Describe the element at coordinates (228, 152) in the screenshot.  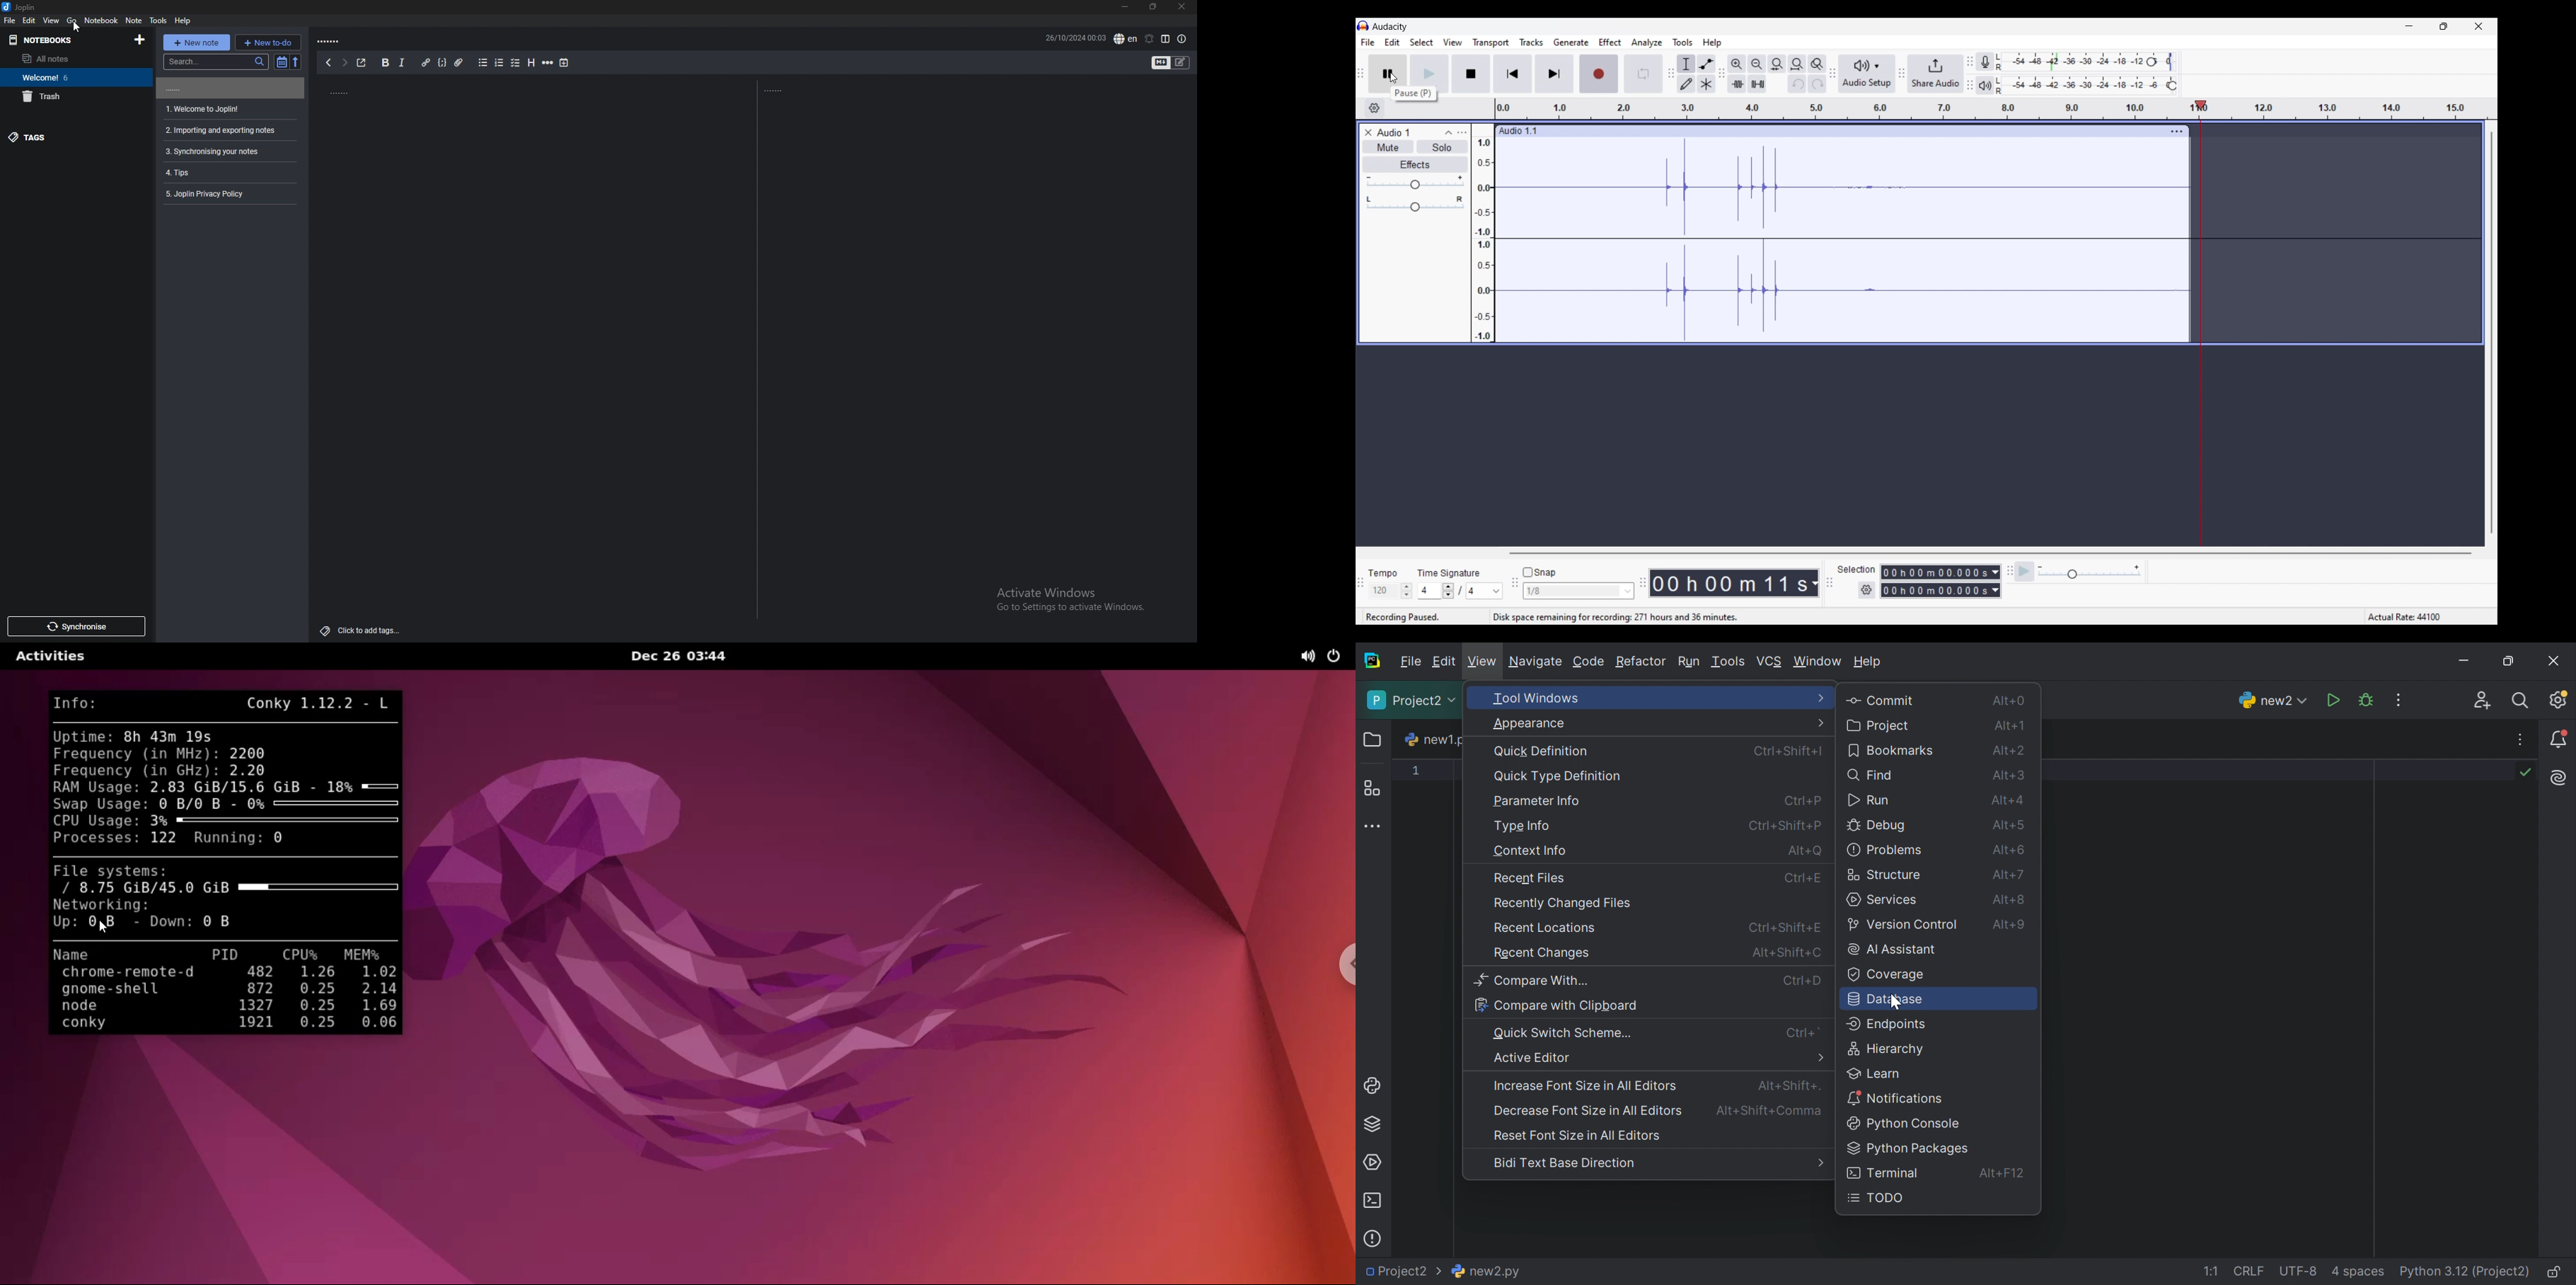
I see `note 4` at that location.